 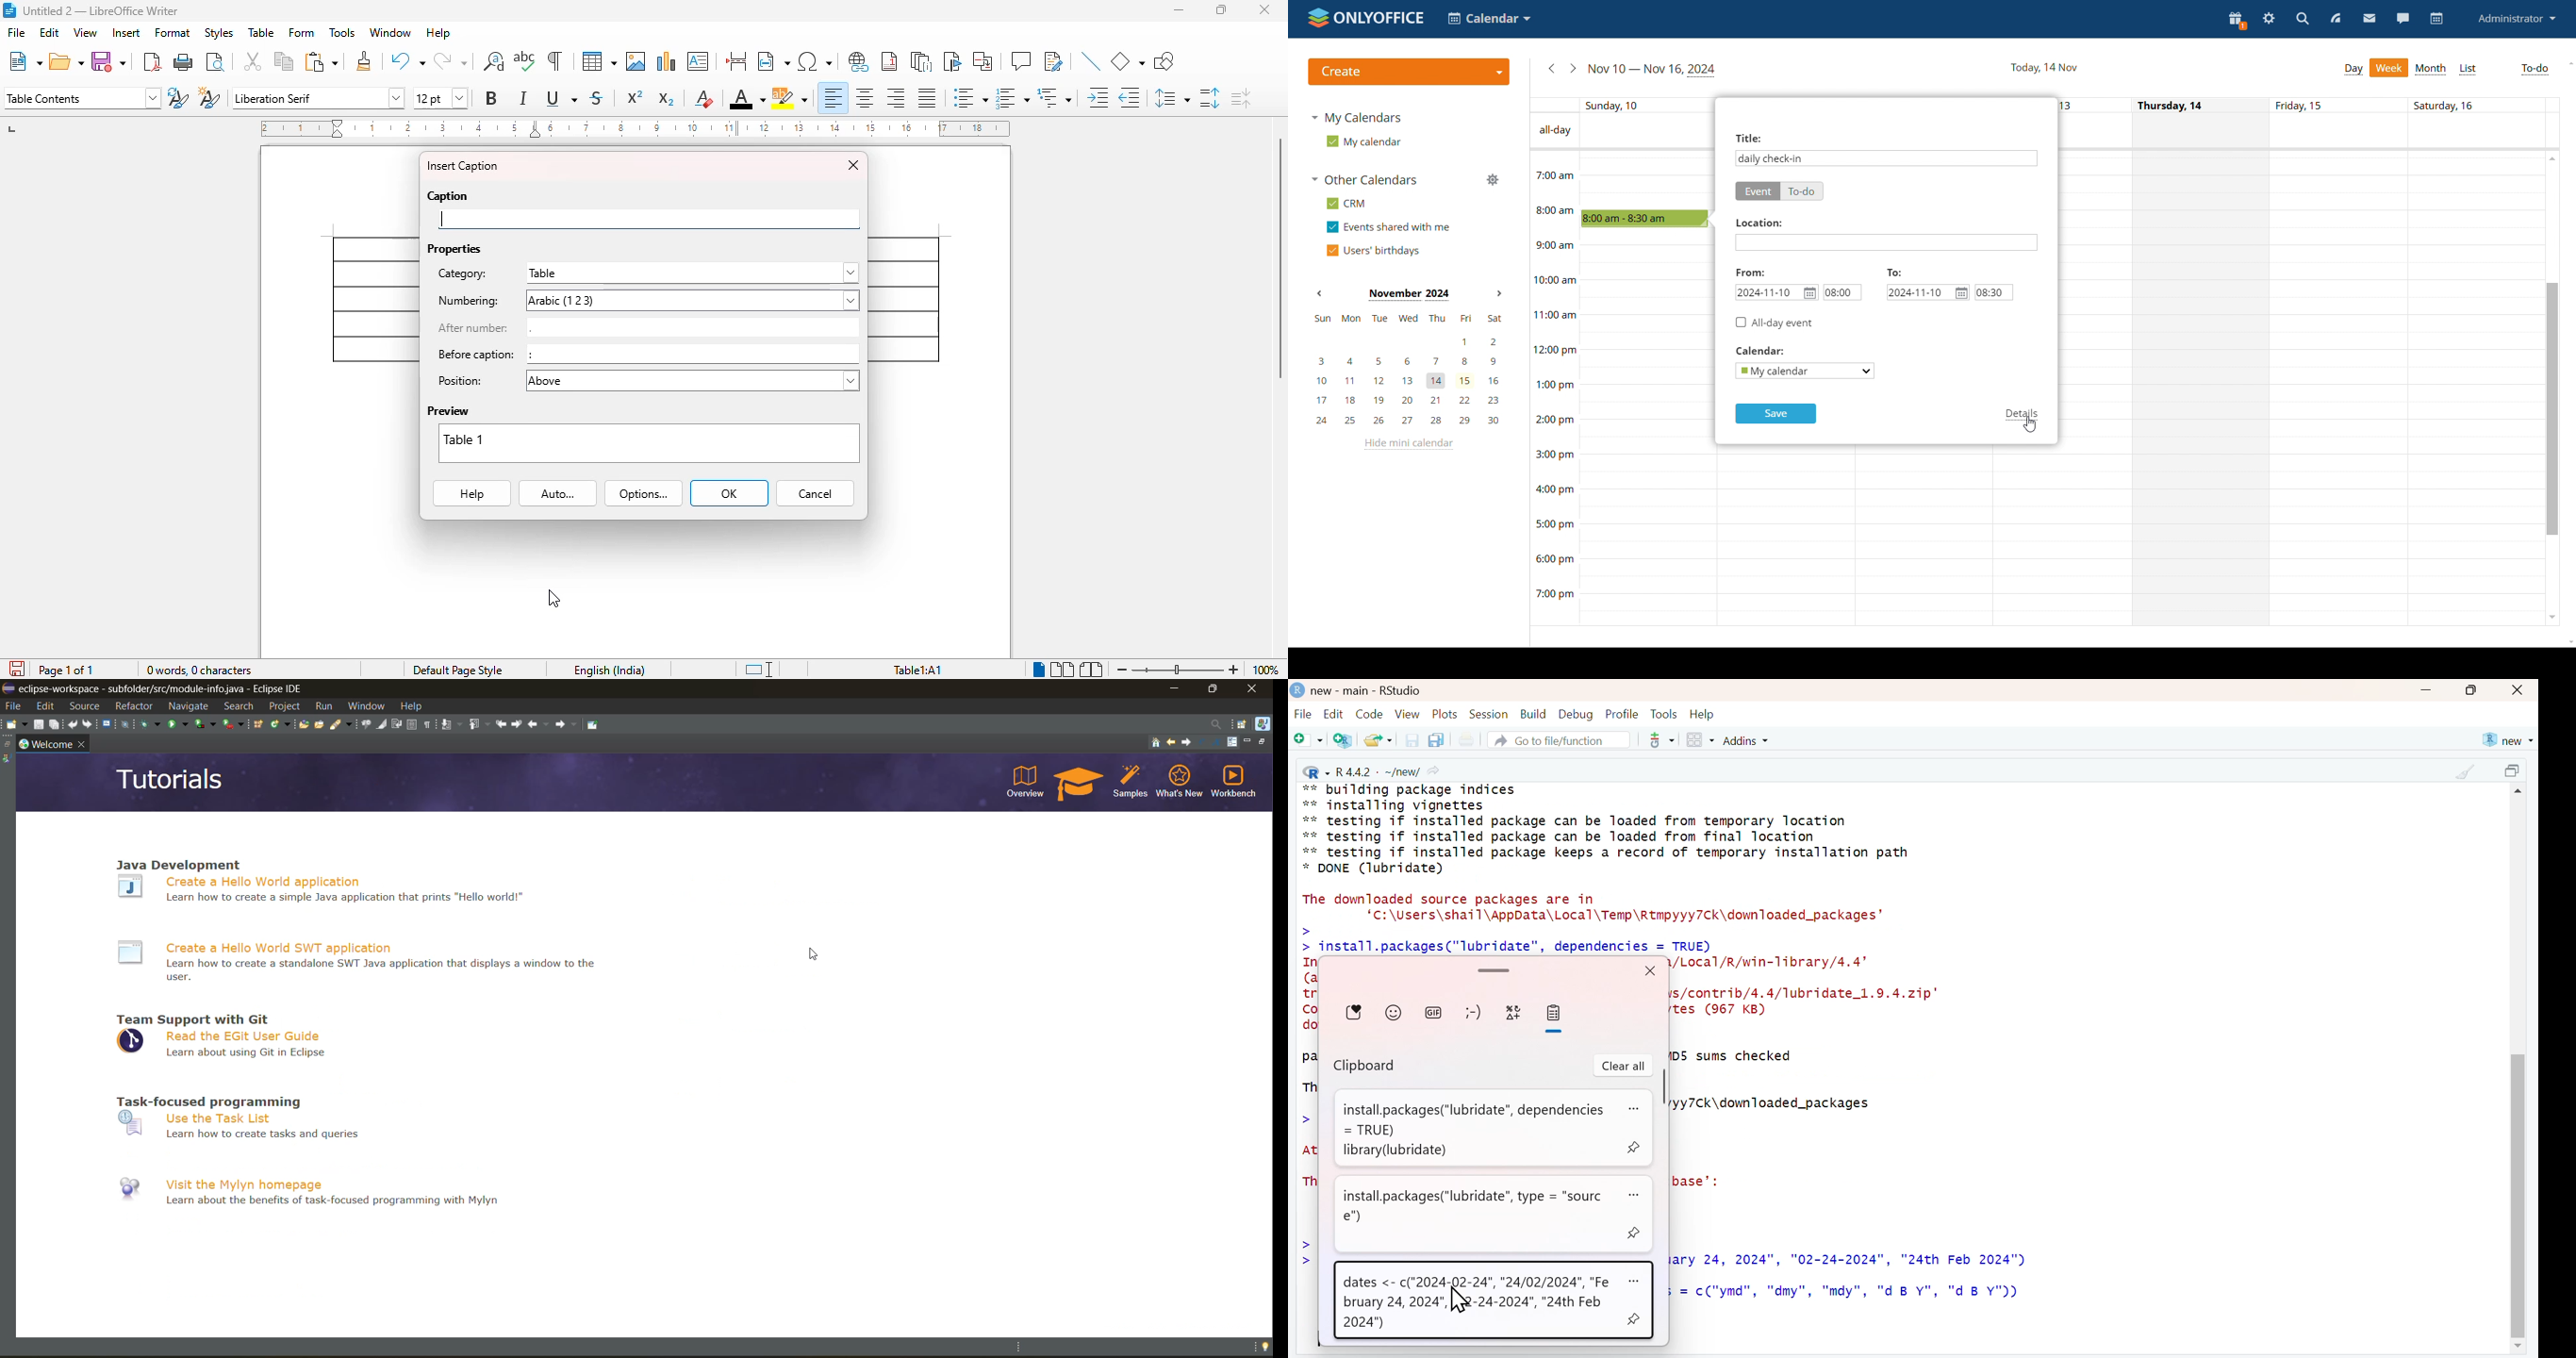 I want to click on more options, so click(x=1636, y=1280).